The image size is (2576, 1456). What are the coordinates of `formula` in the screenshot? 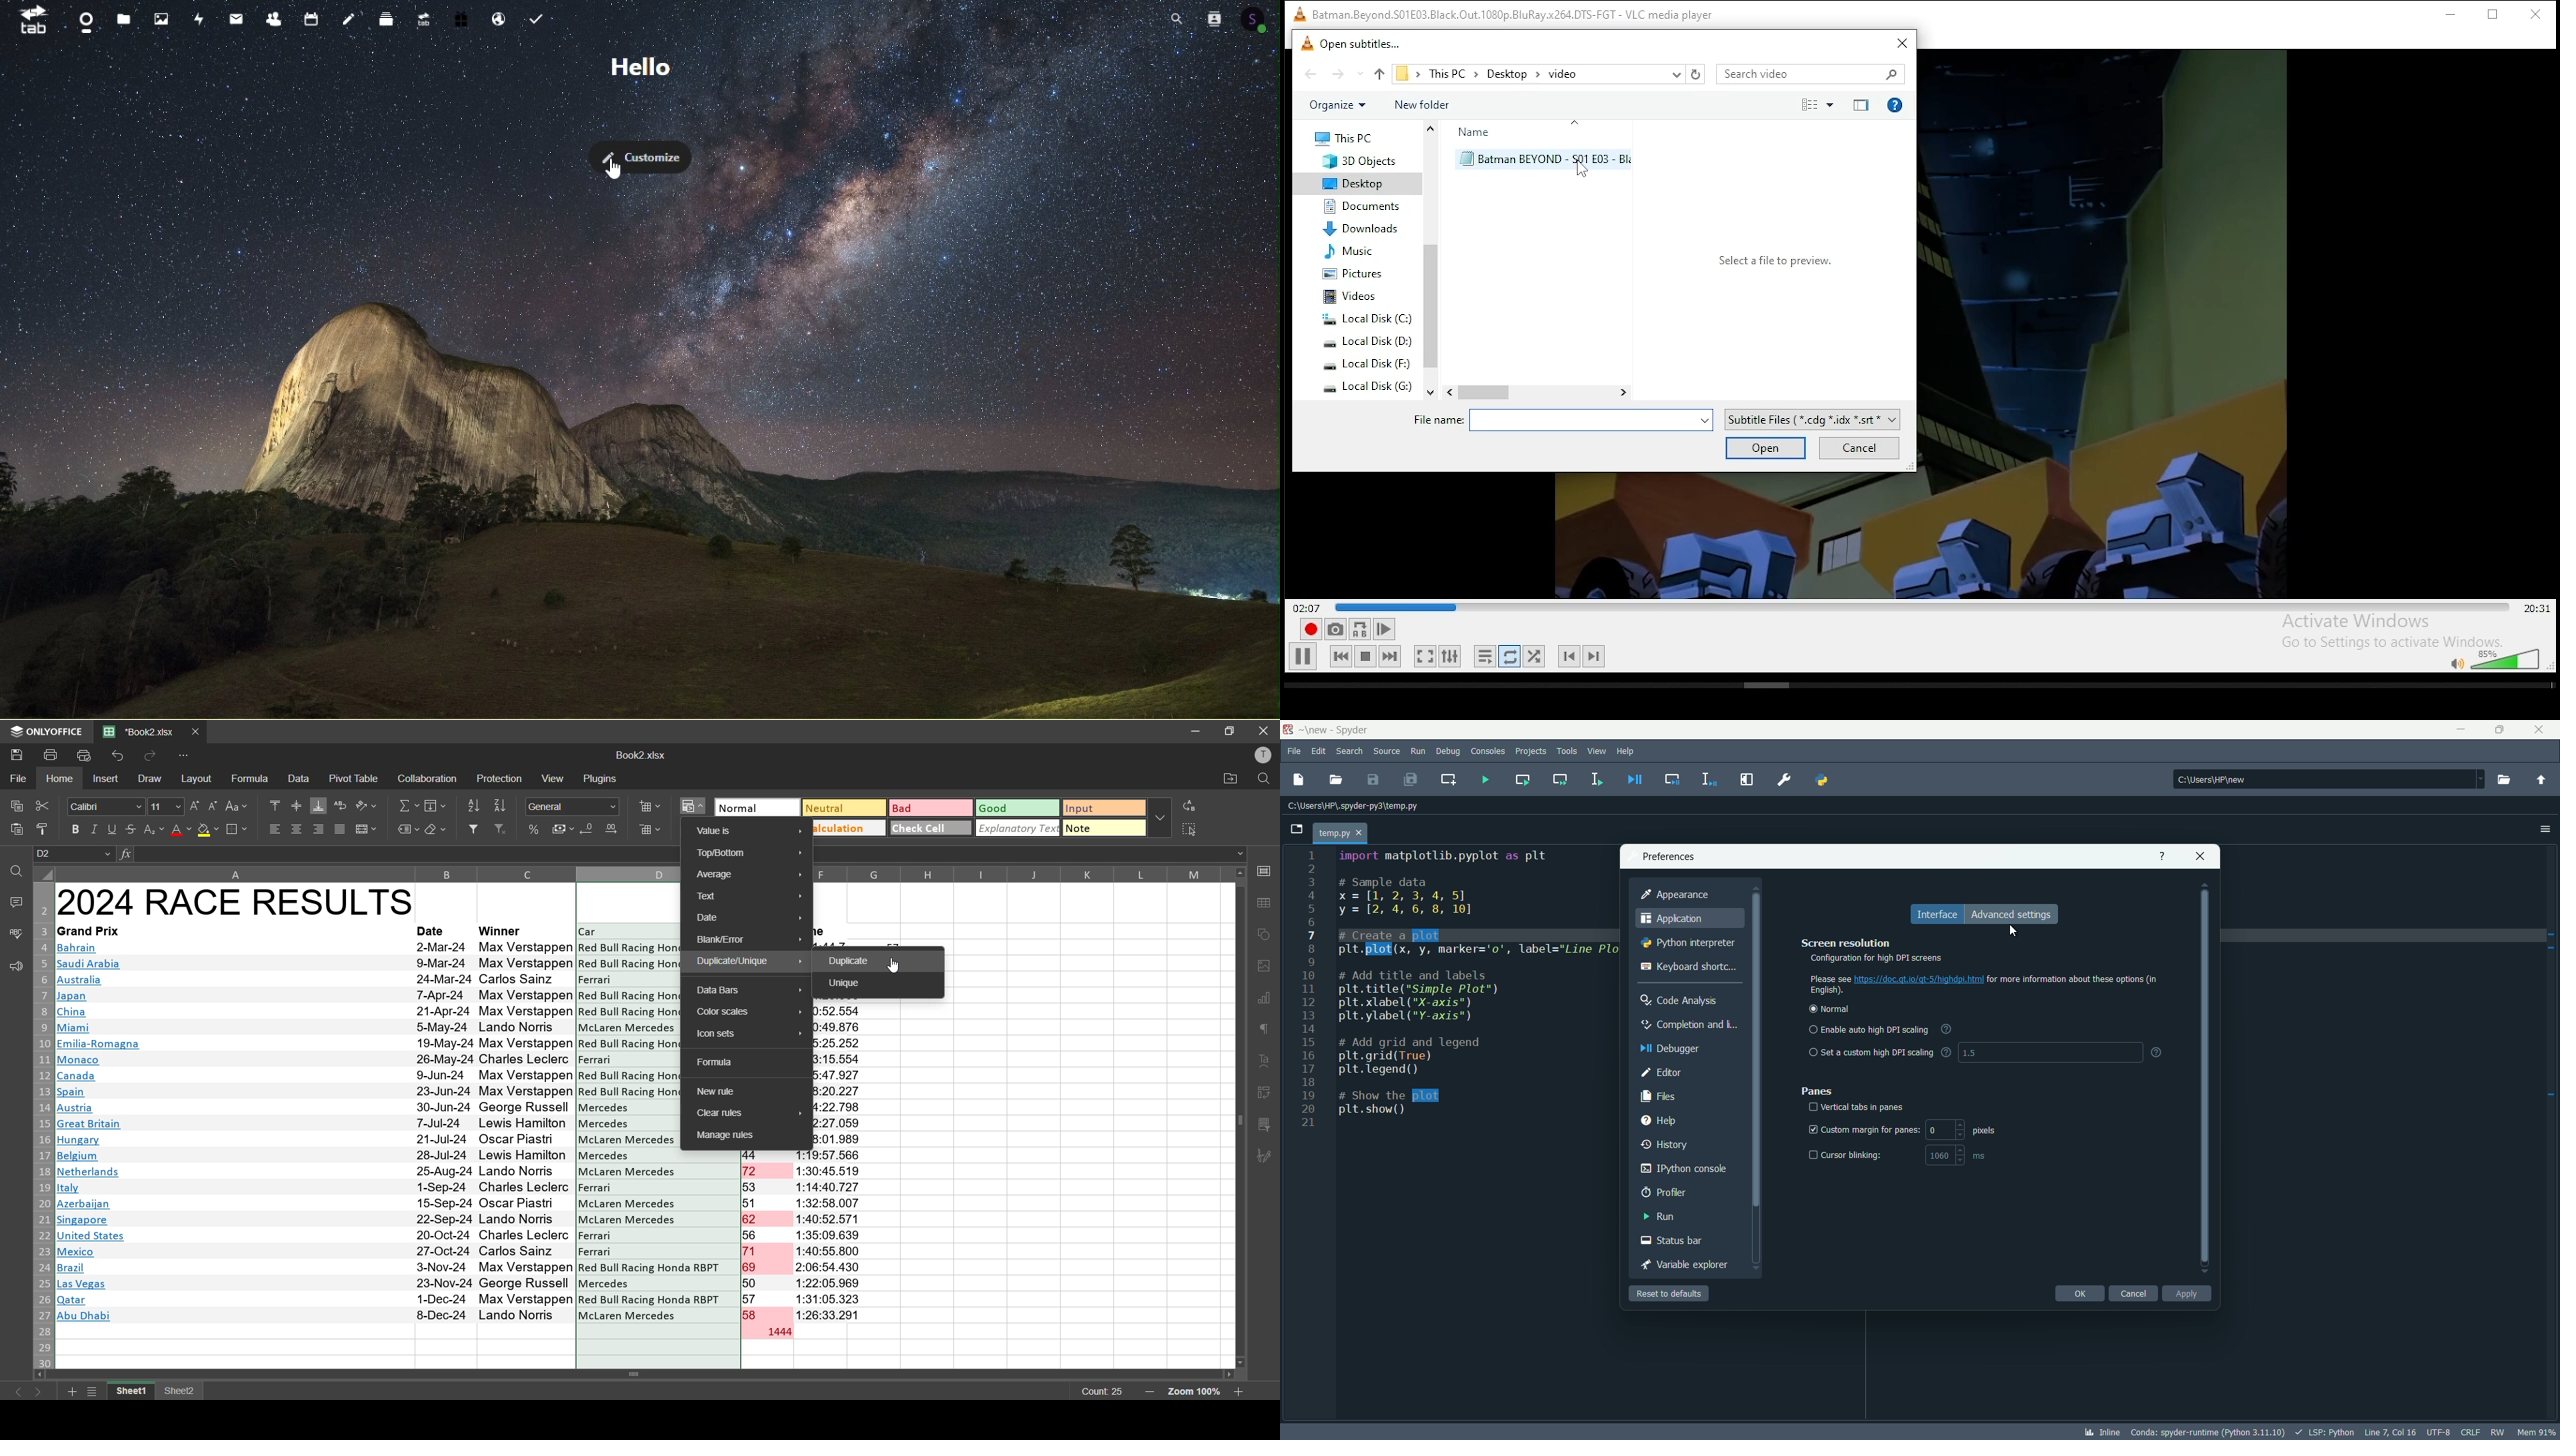 It's located at (728, 1063).